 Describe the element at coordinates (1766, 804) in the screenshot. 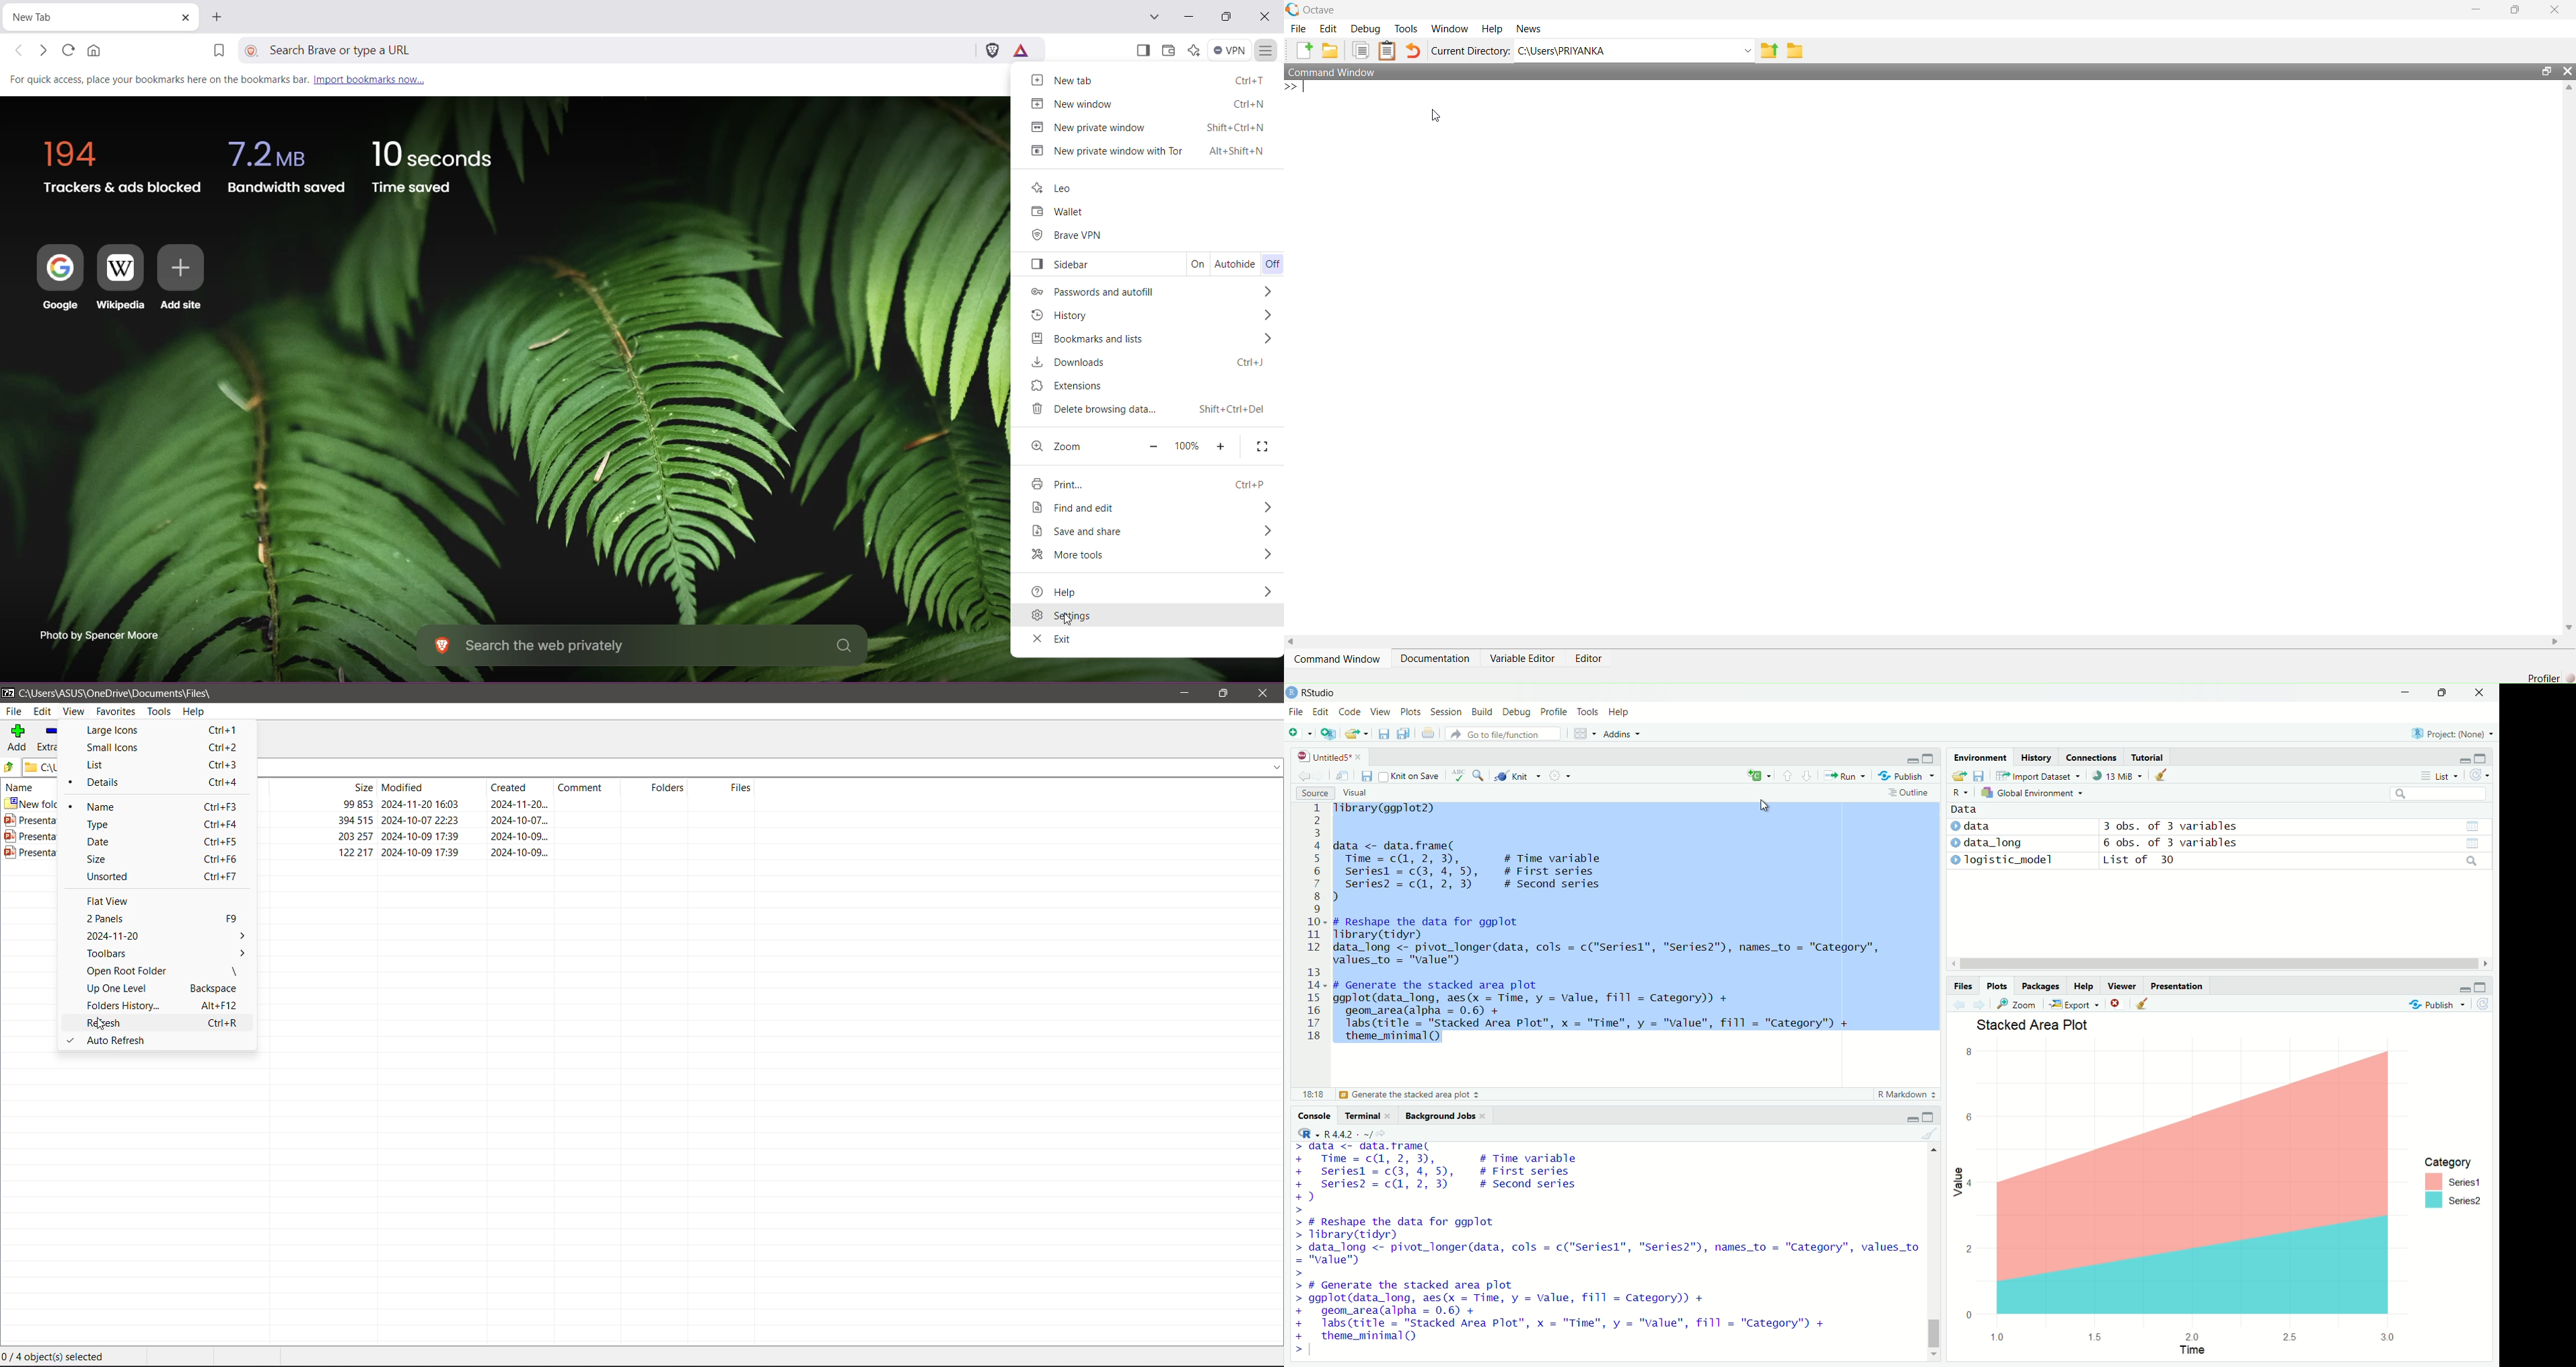

I see `cursor` at that location.